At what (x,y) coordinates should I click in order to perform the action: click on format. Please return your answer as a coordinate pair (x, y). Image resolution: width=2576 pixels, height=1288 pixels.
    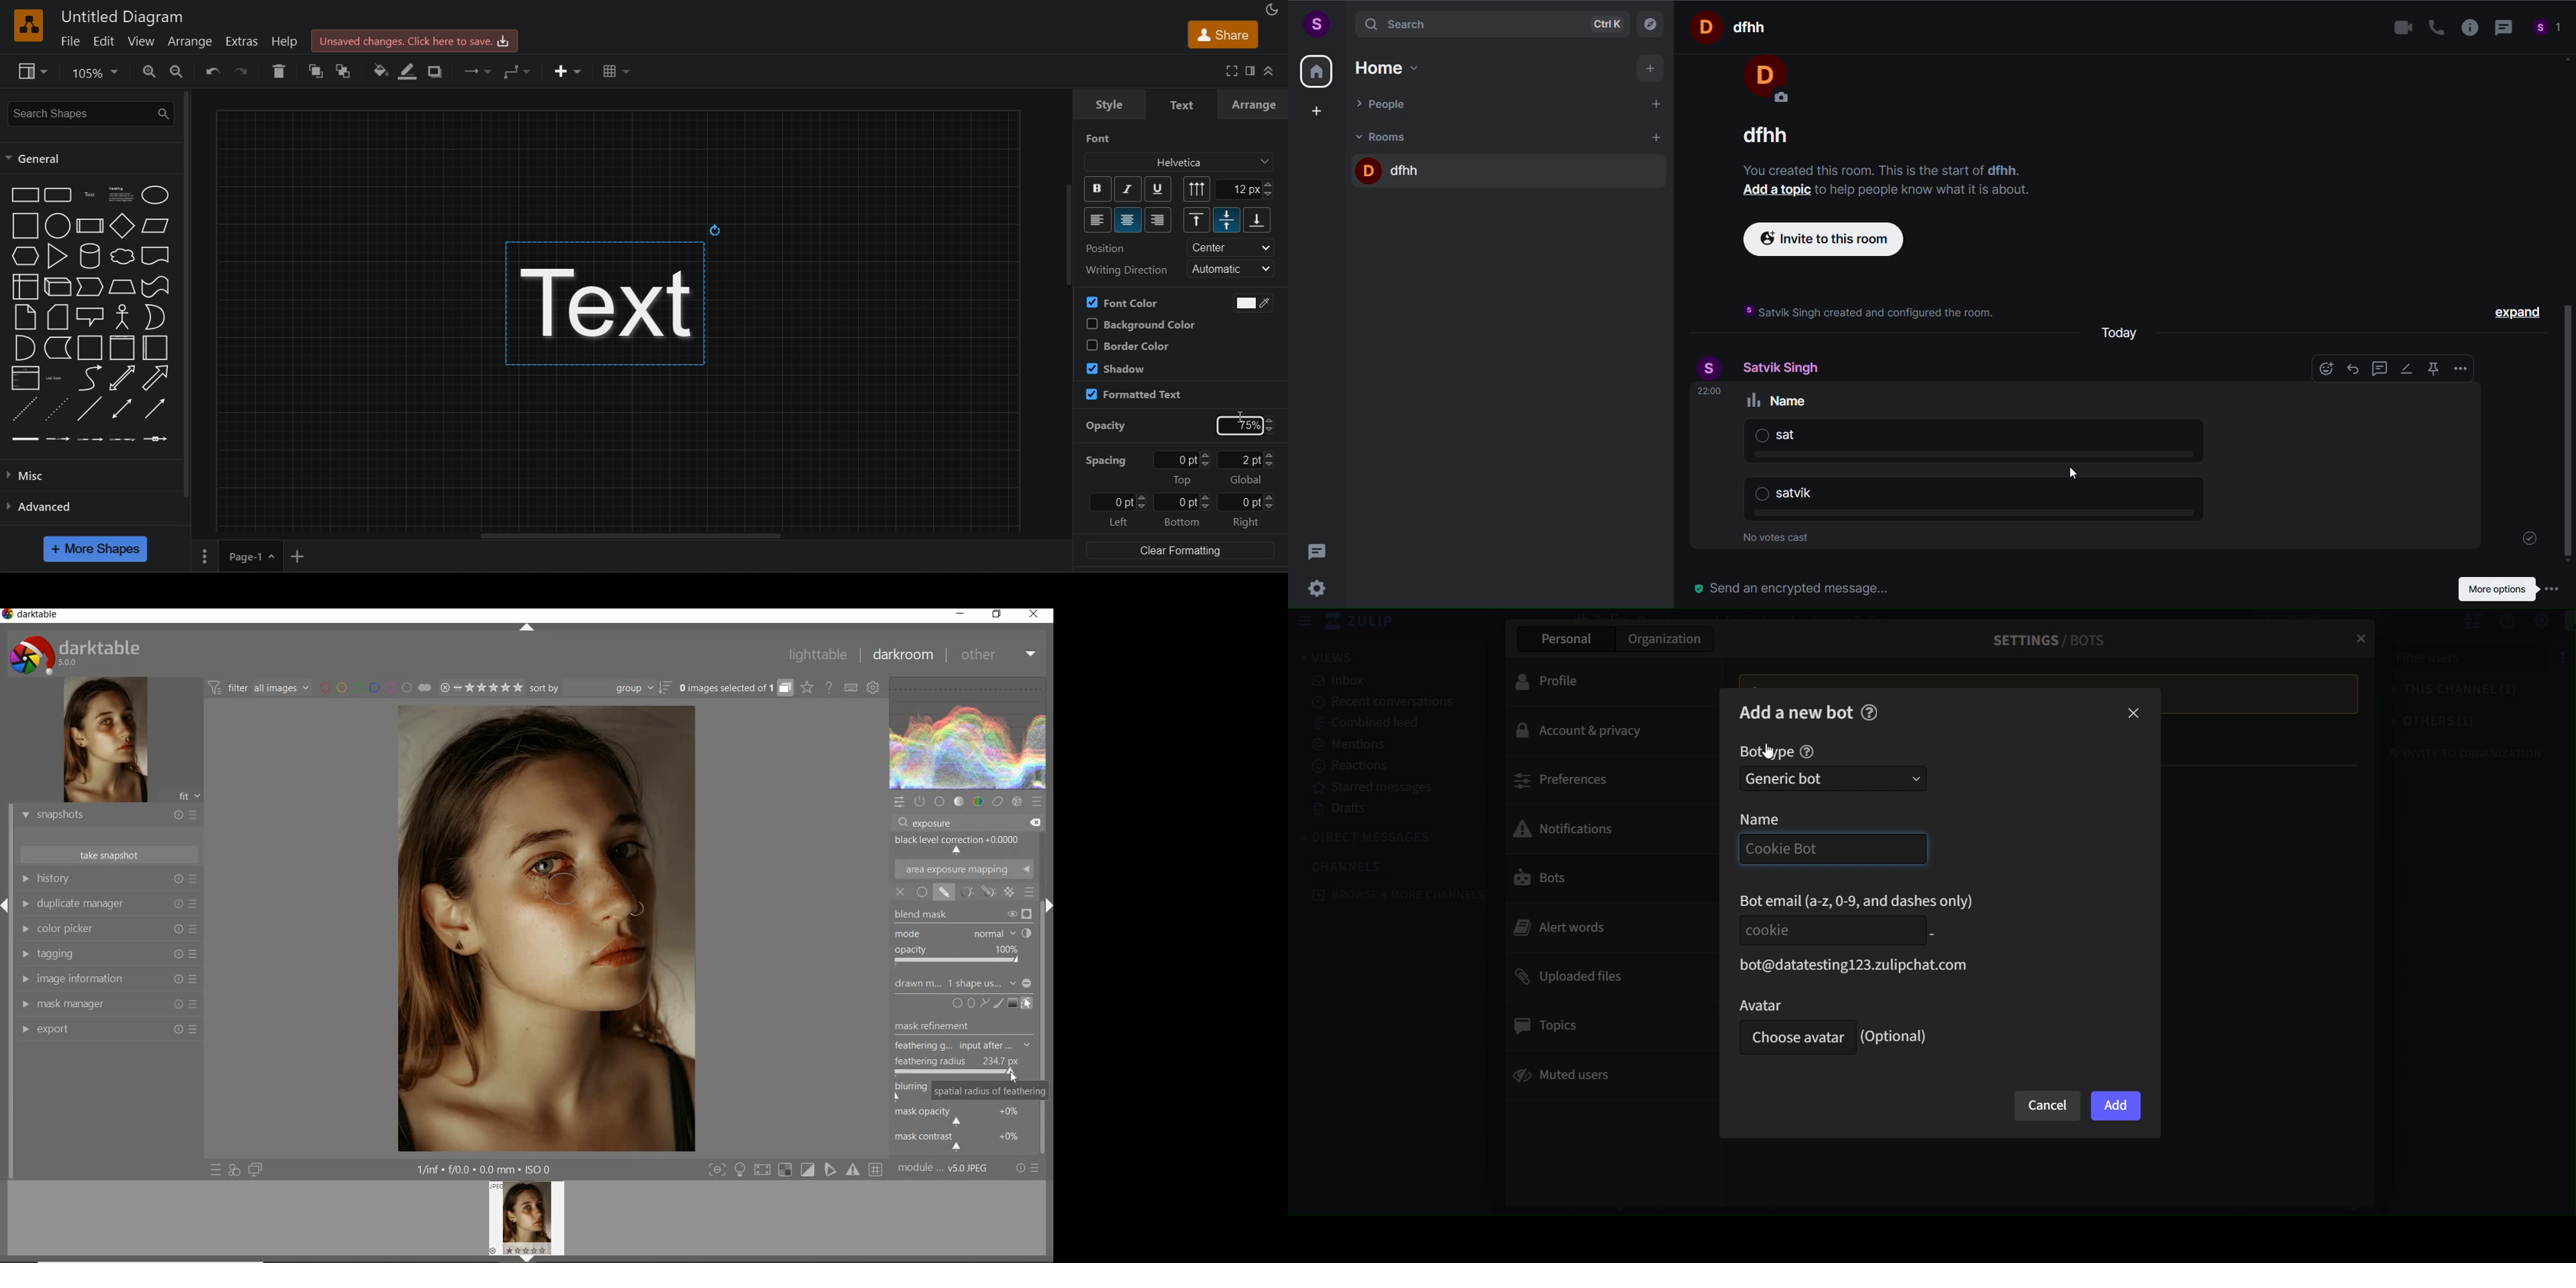
    Looking at the image, I should click on (1248, 70).